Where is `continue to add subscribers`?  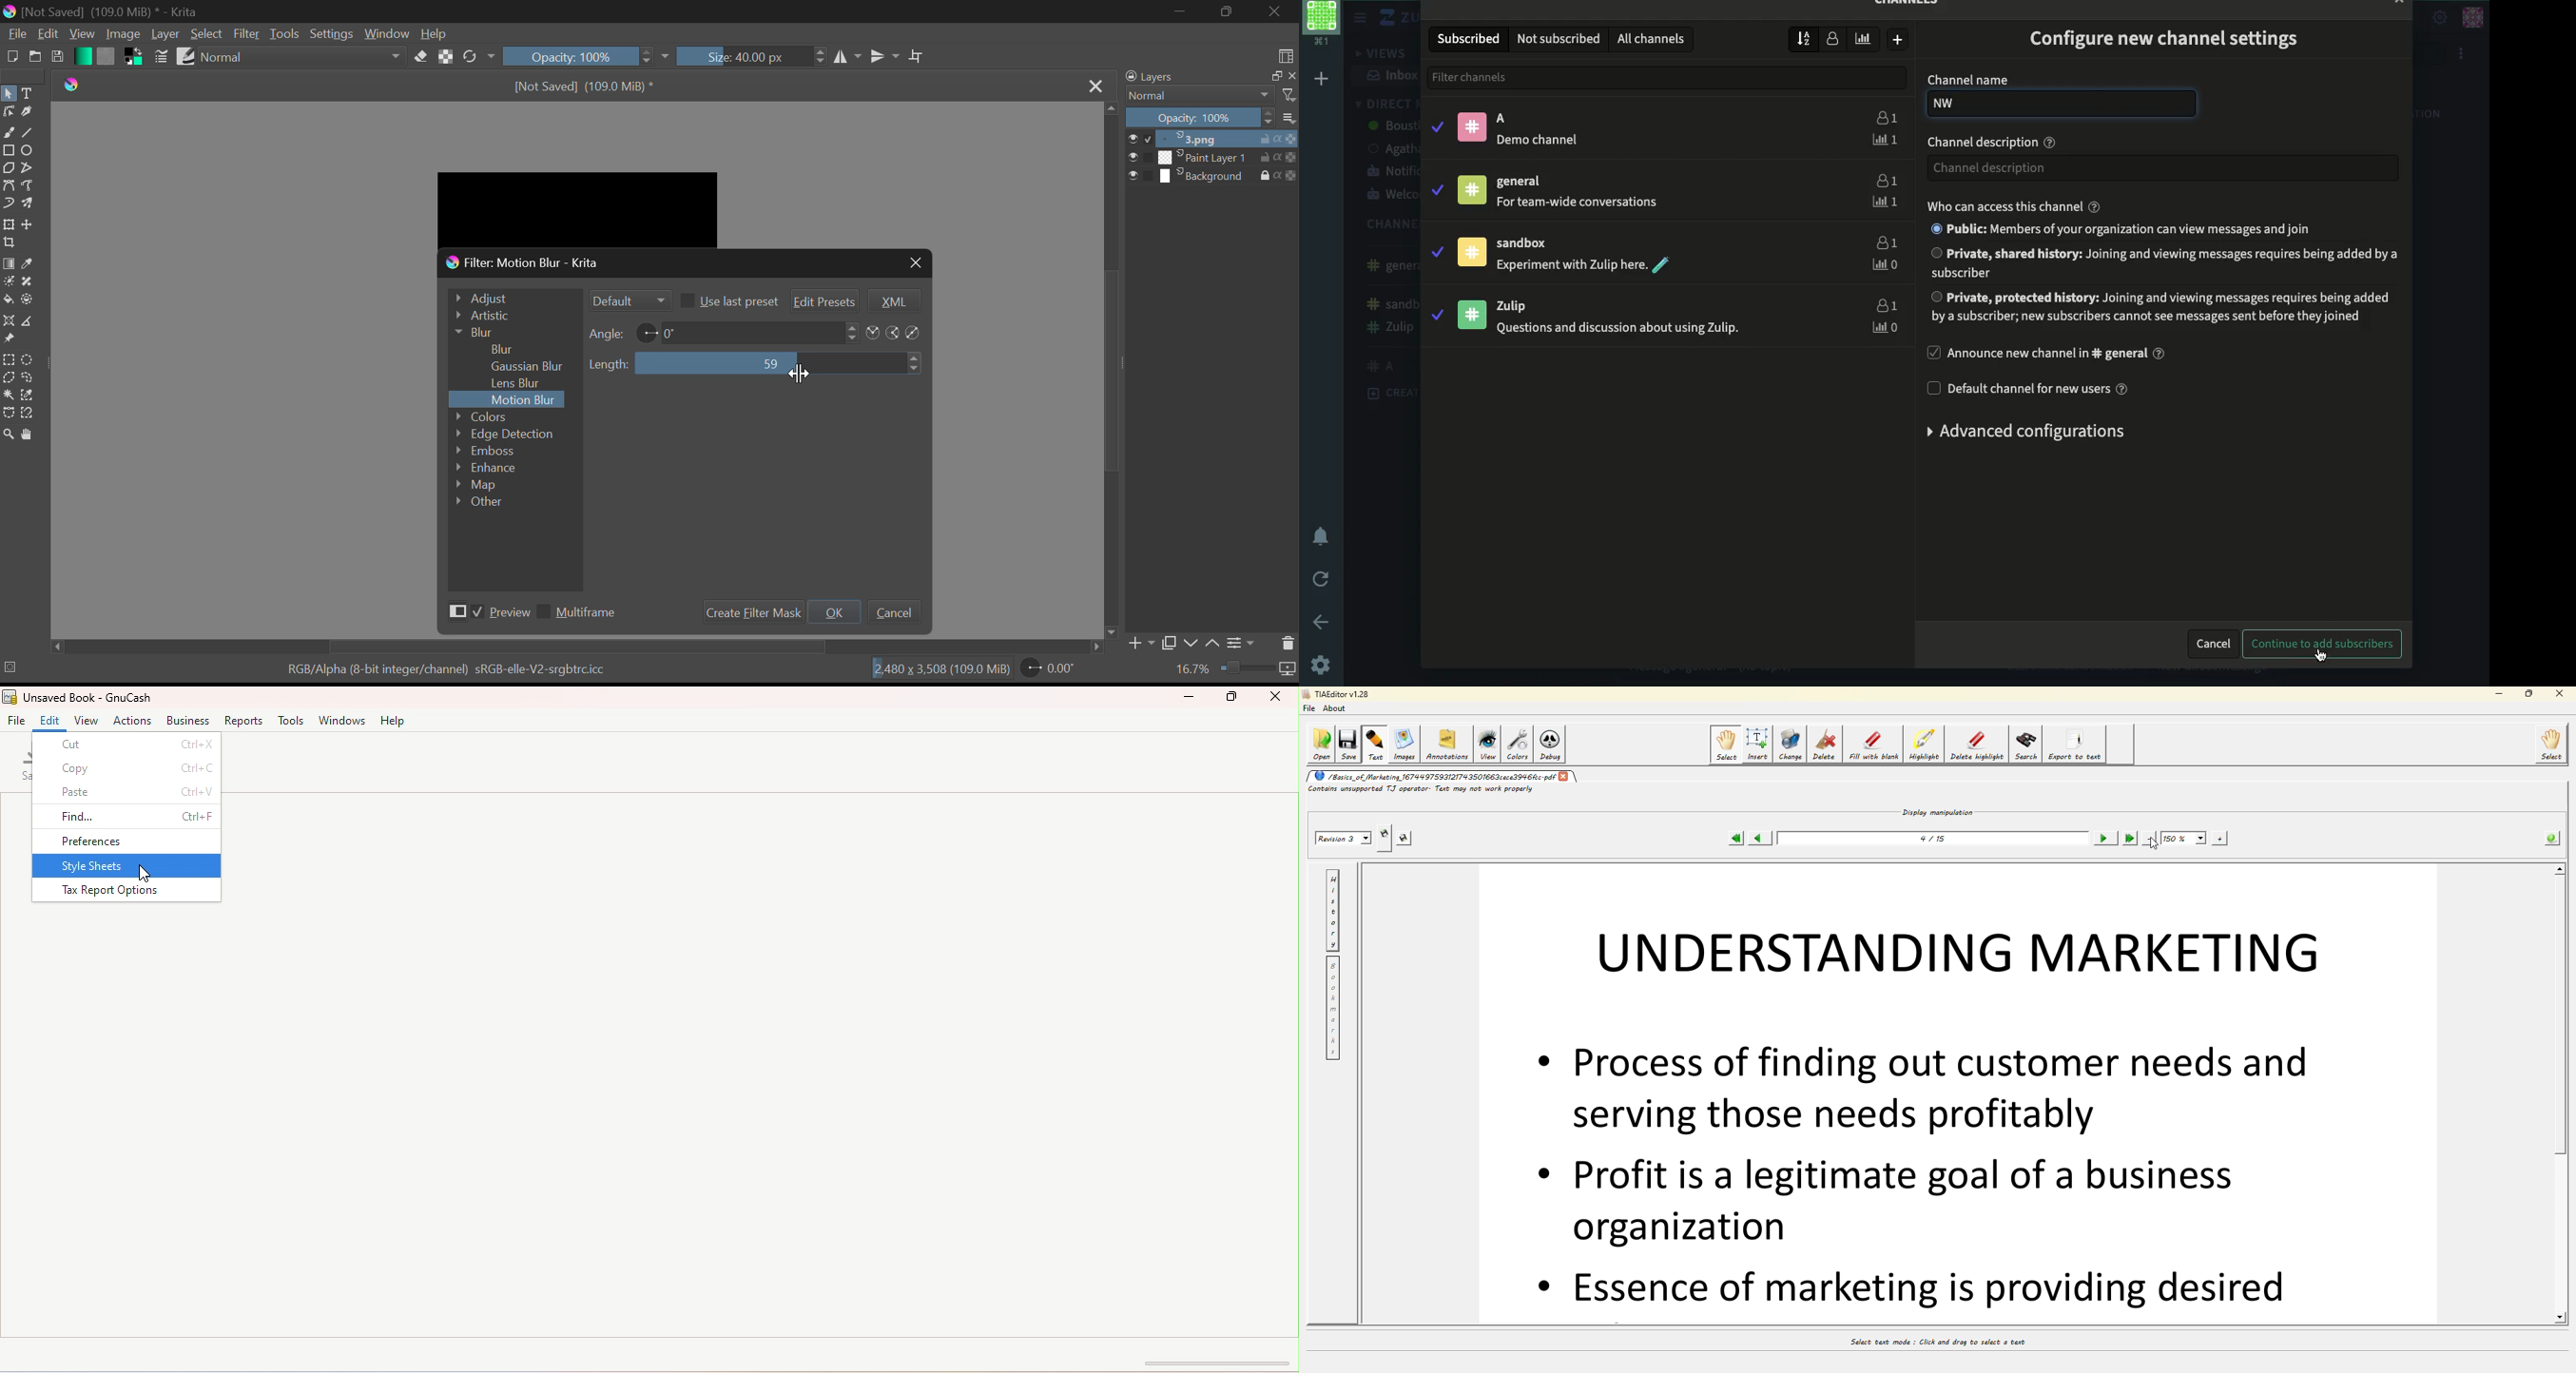
continue to add subscribers is located at coordinates (2320, 643).